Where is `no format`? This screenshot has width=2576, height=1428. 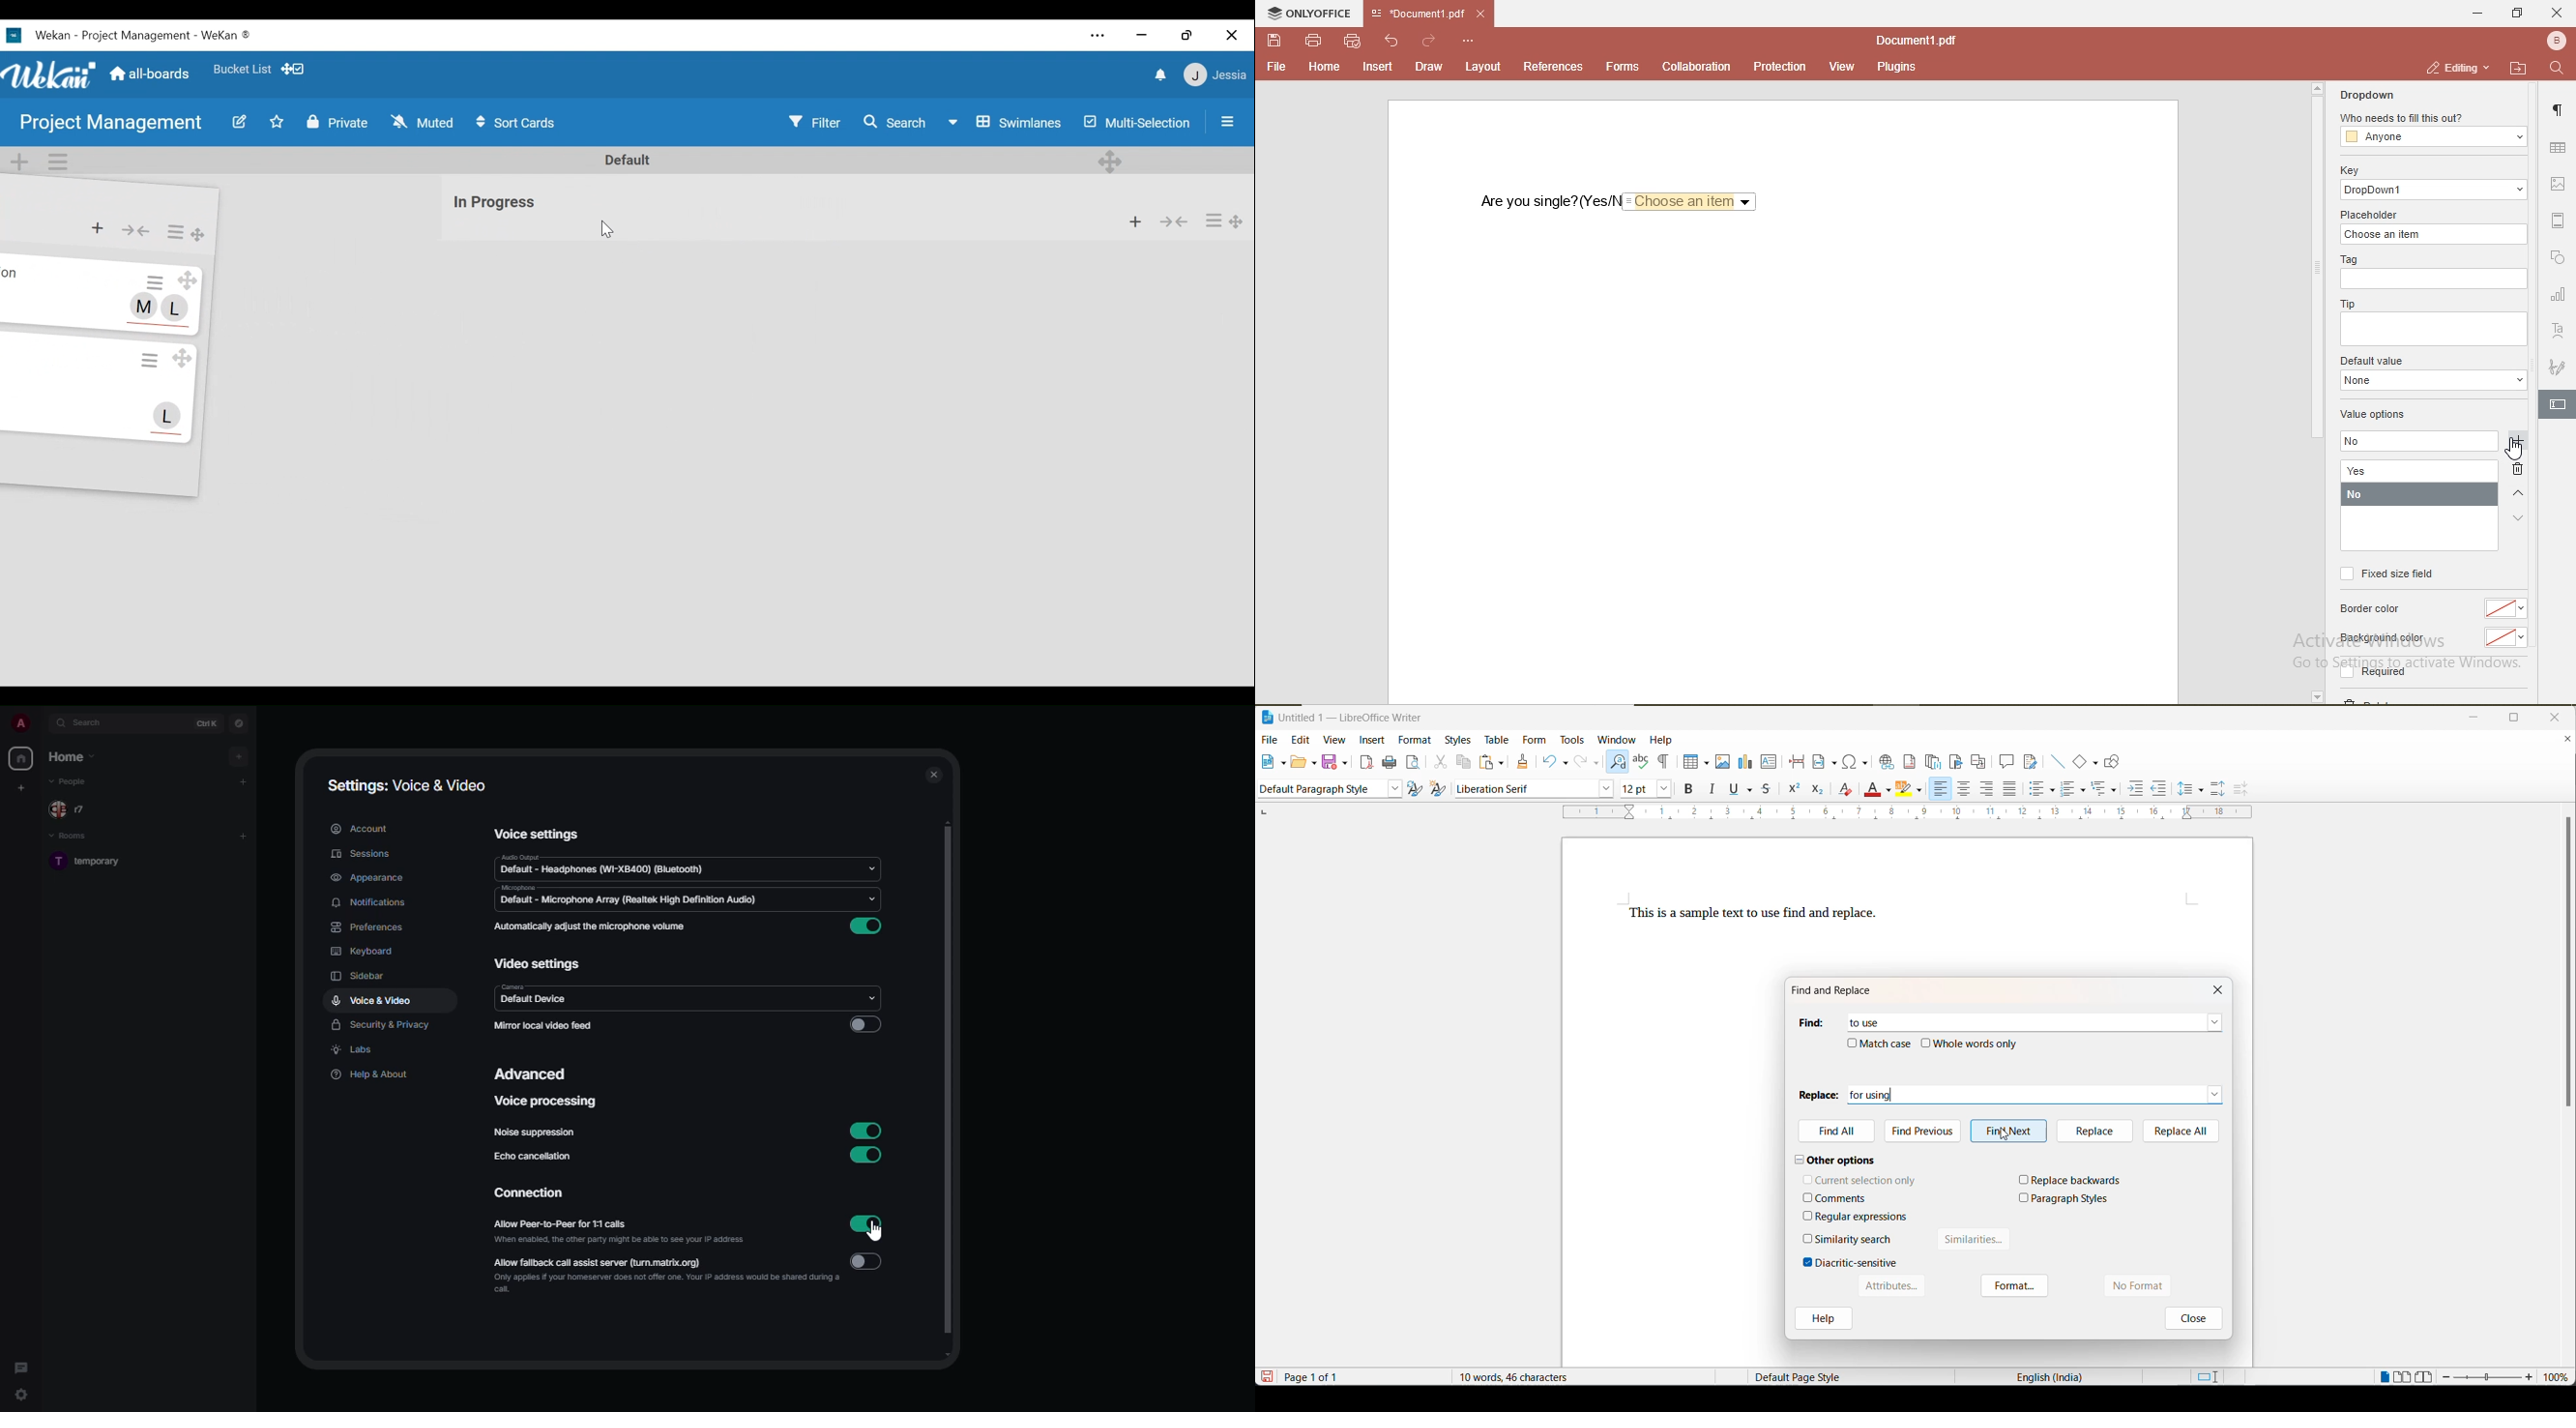
no format is located at coordinates (2152, 1287).